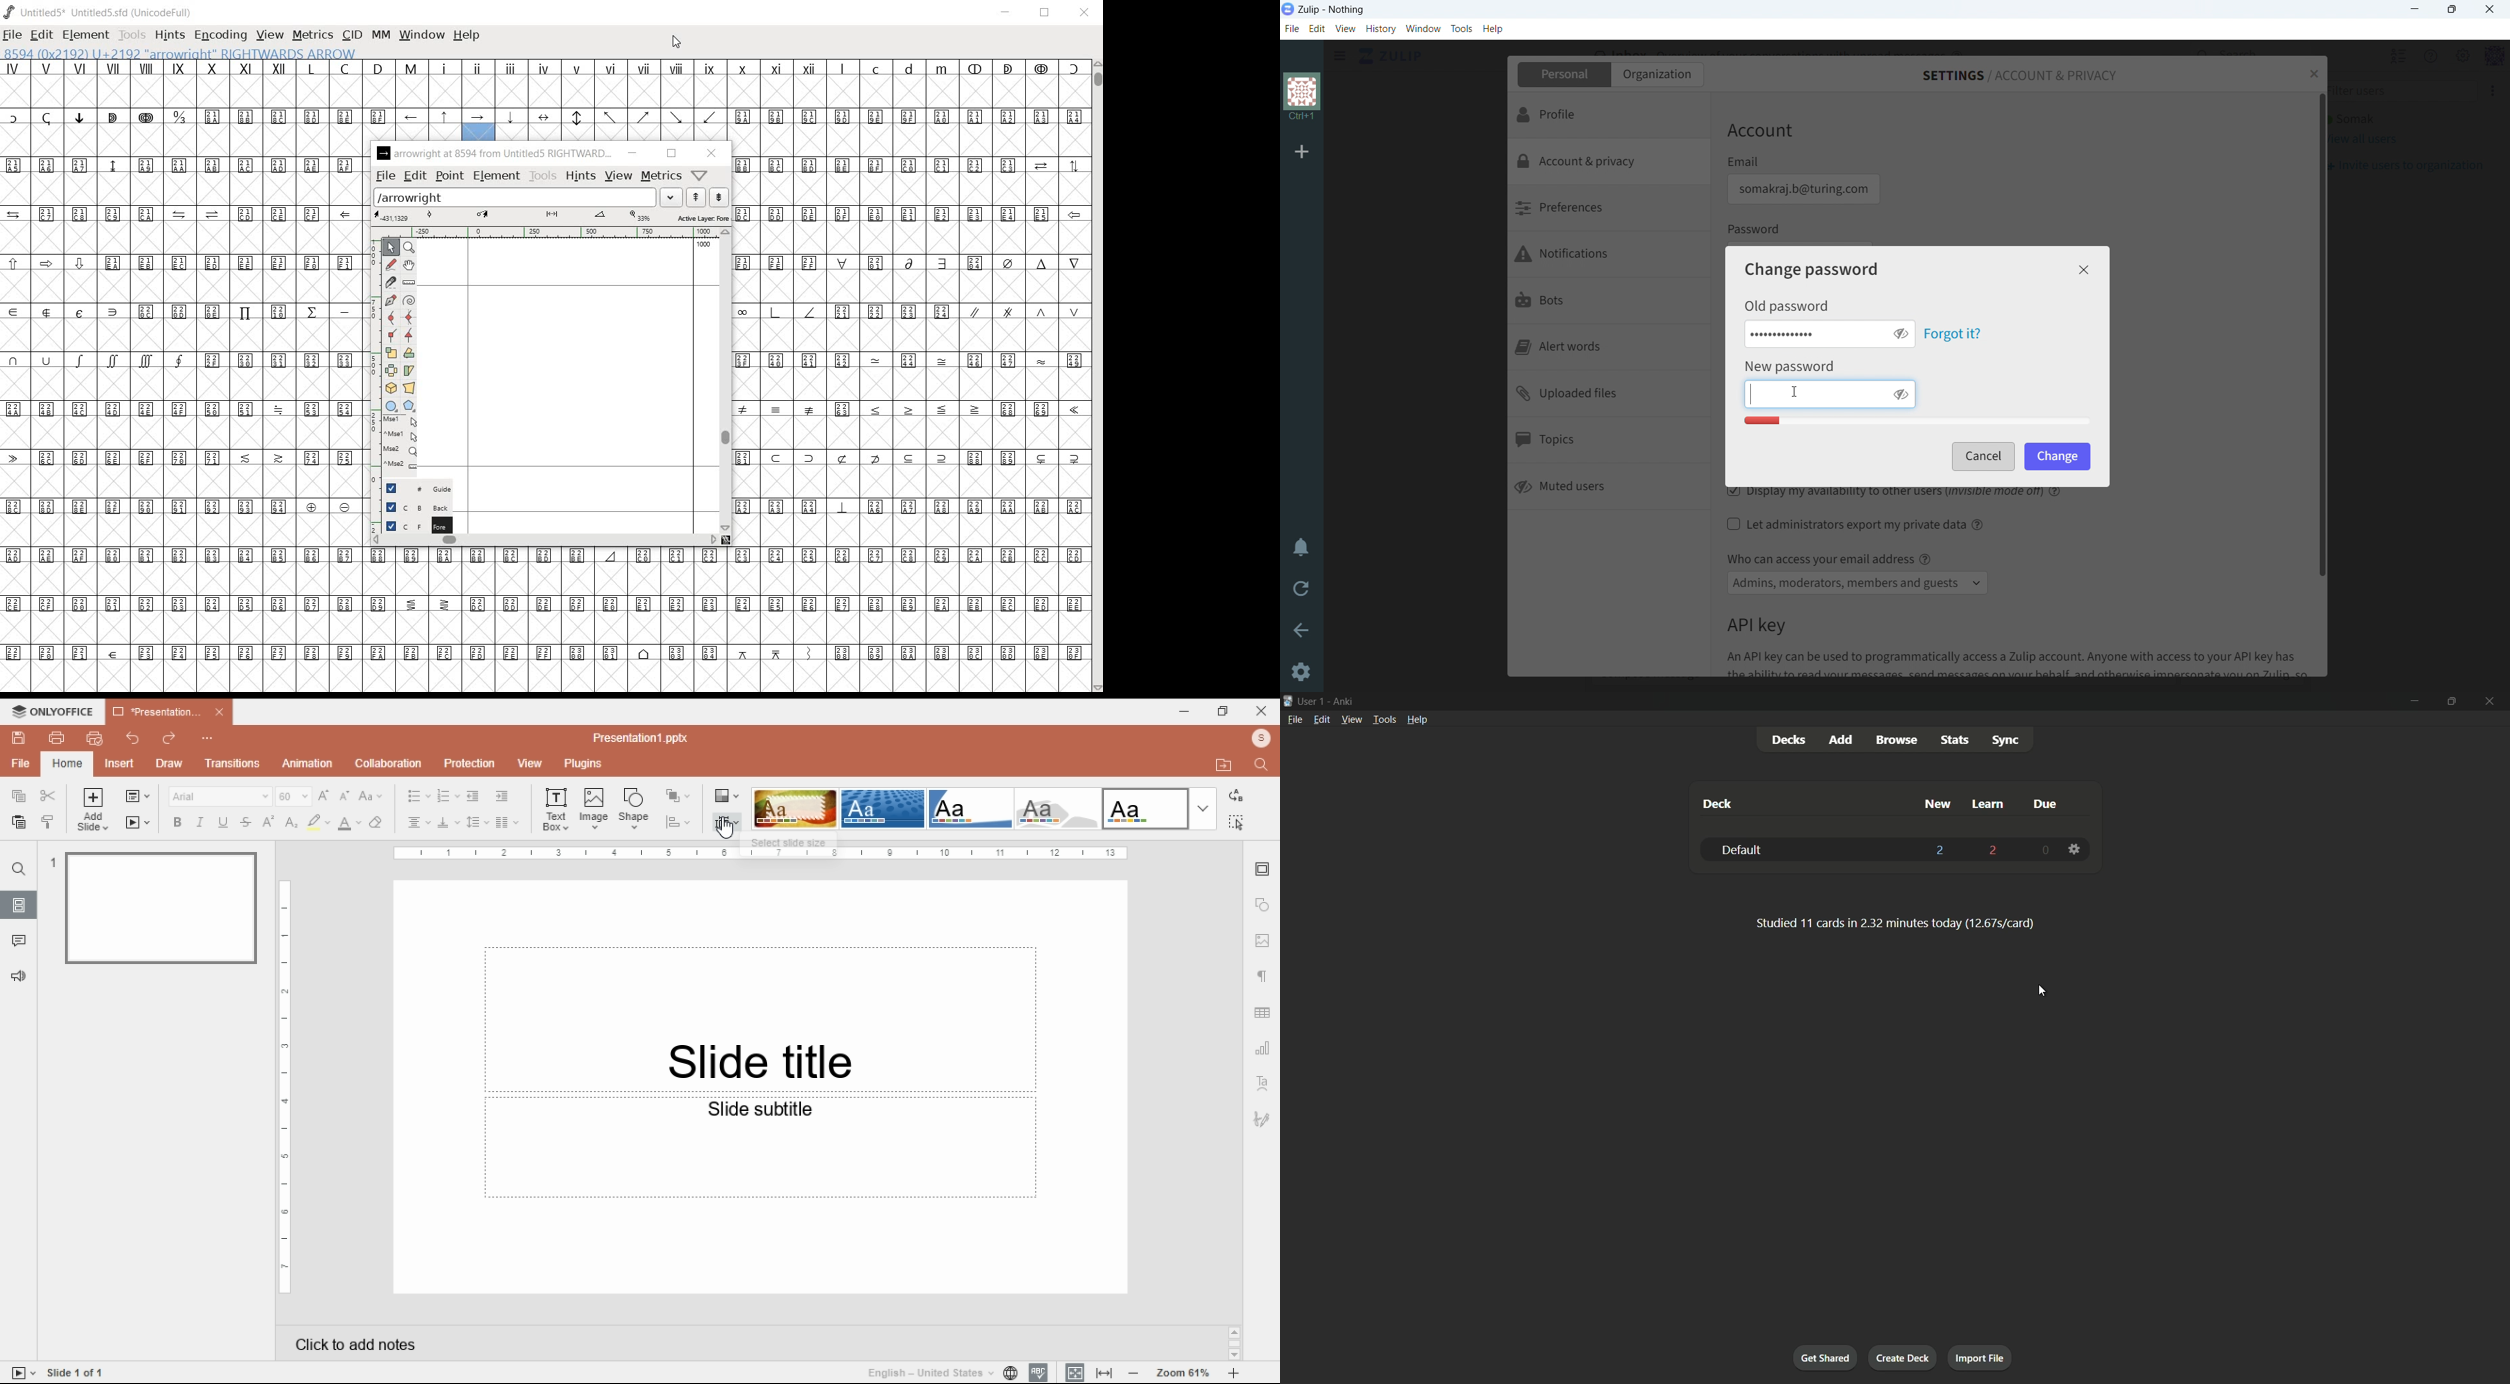 The width and height of the screenshot is (2520, 1400). Describe the element at coordinates (388, 763) in the screenshot. I see `collaboration` at that location.